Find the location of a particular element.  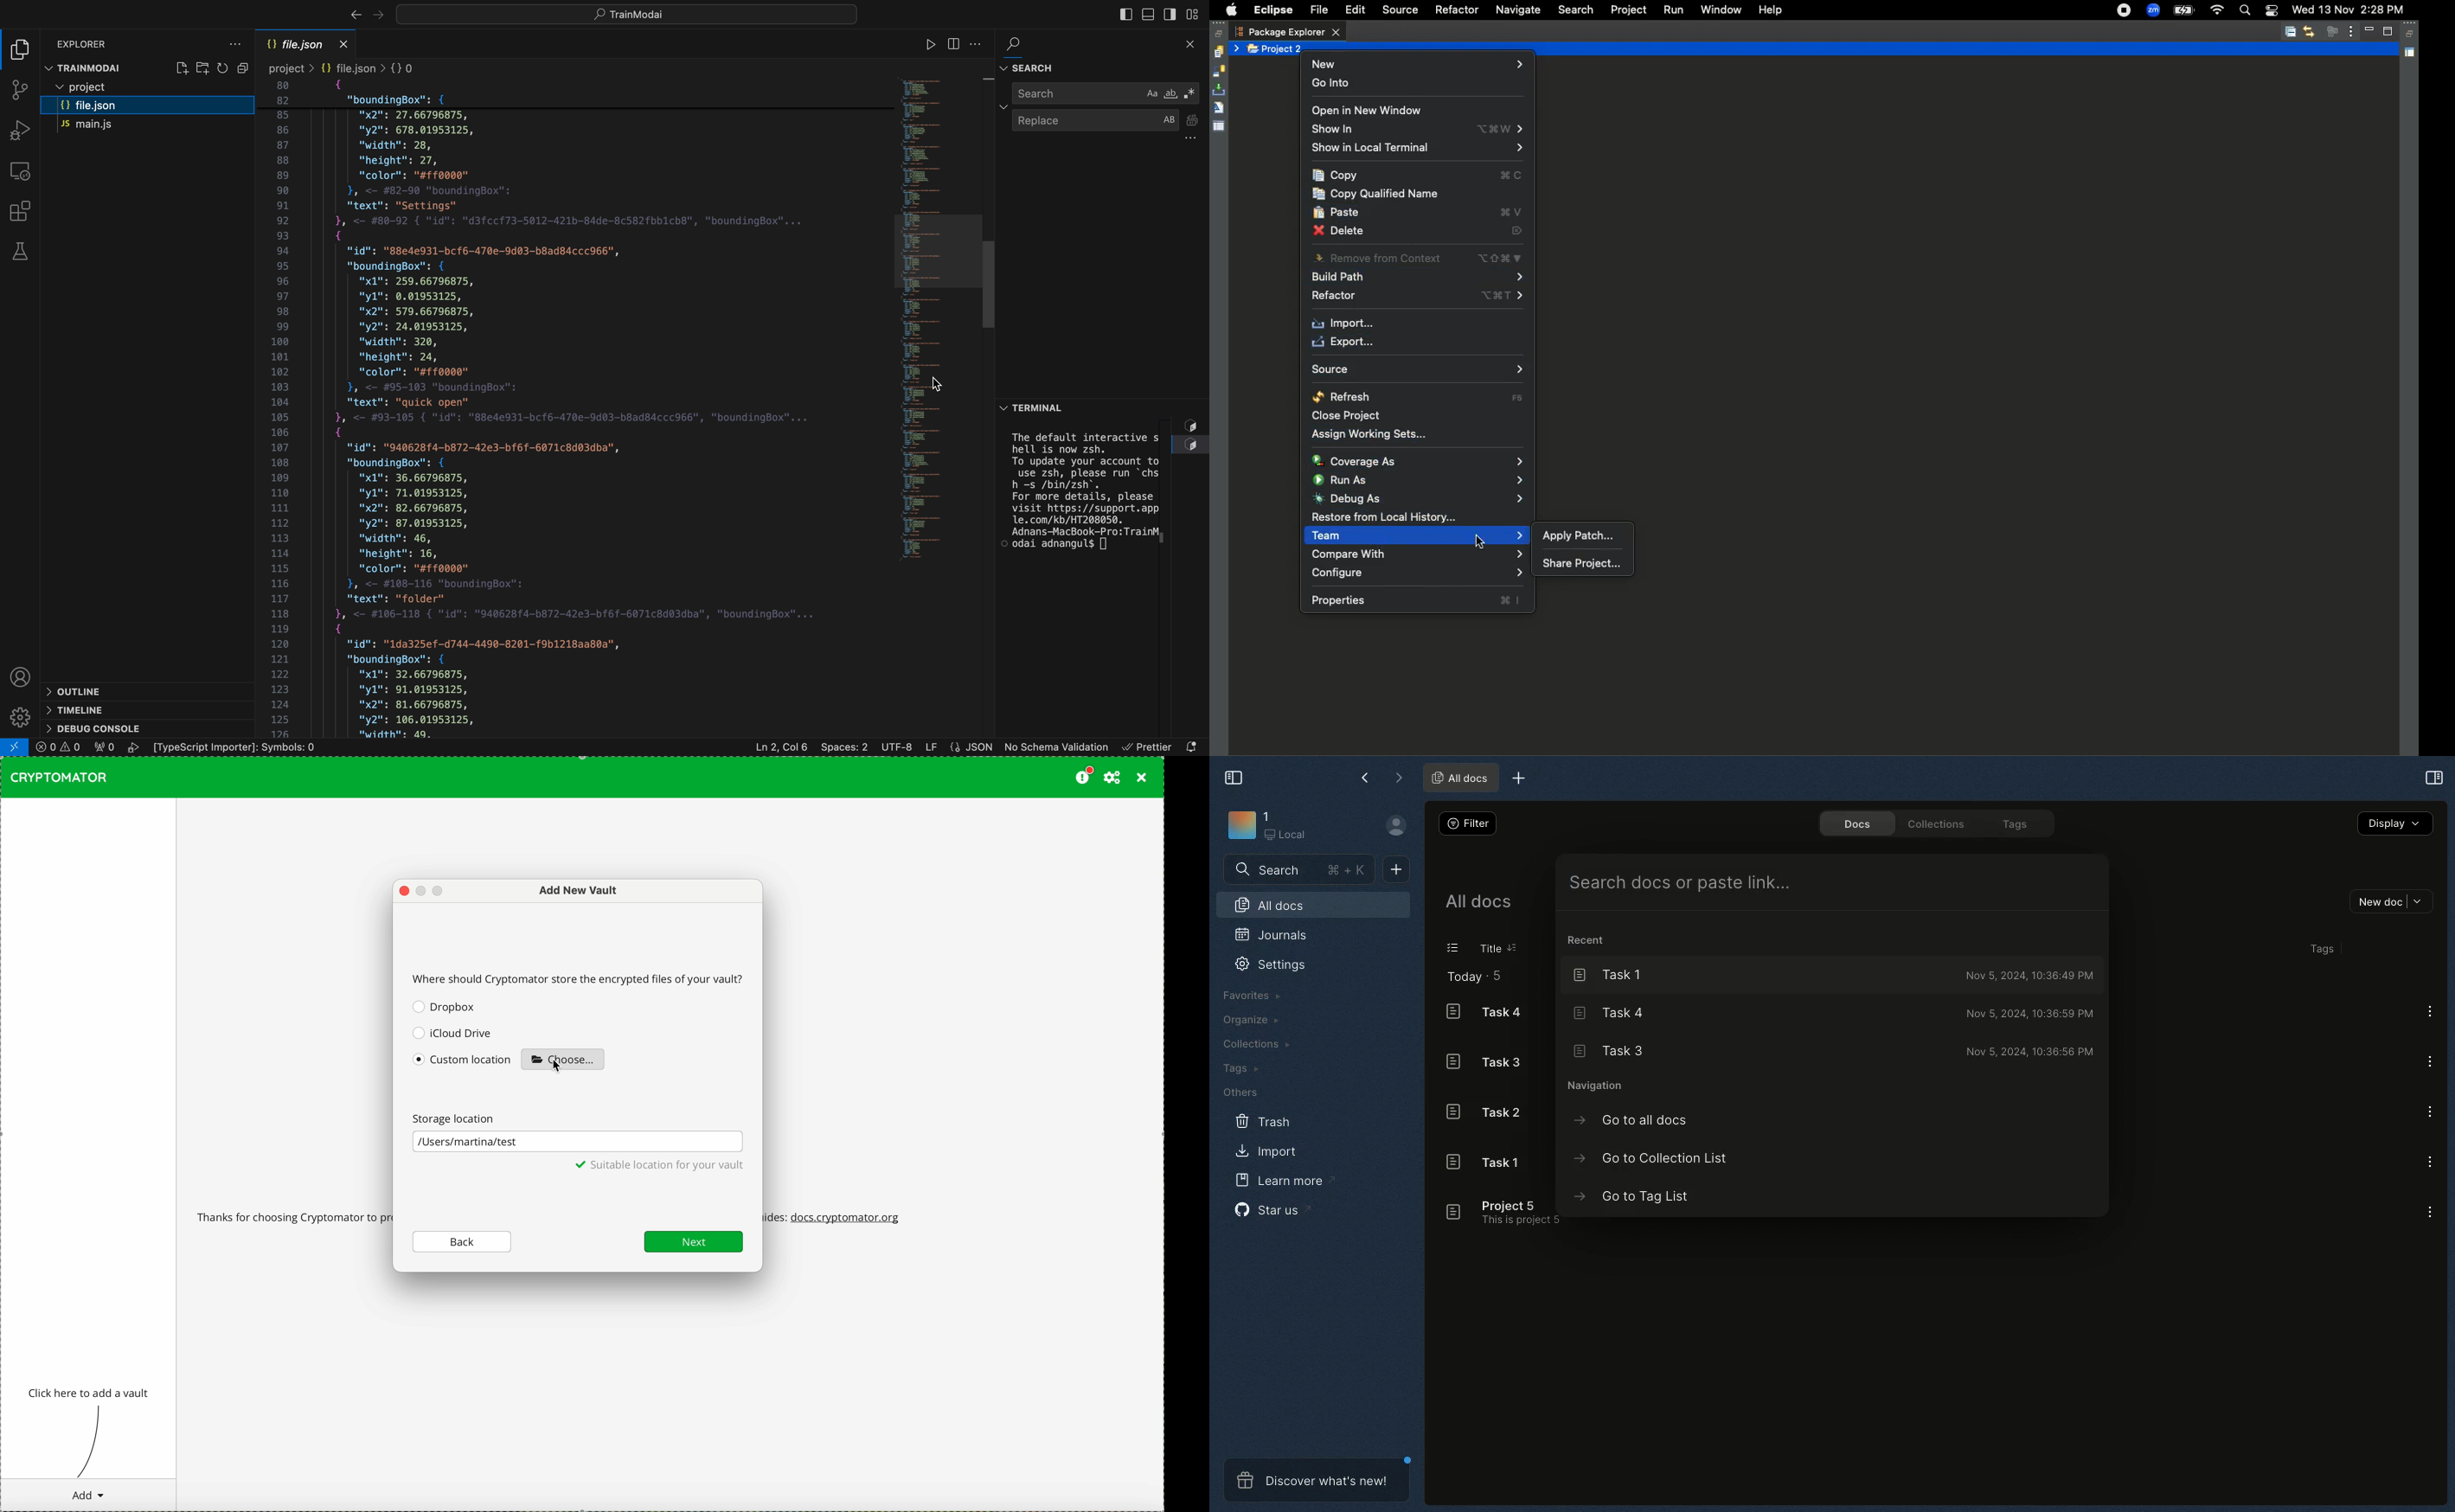

file properties is located at coordinates (959, 747).